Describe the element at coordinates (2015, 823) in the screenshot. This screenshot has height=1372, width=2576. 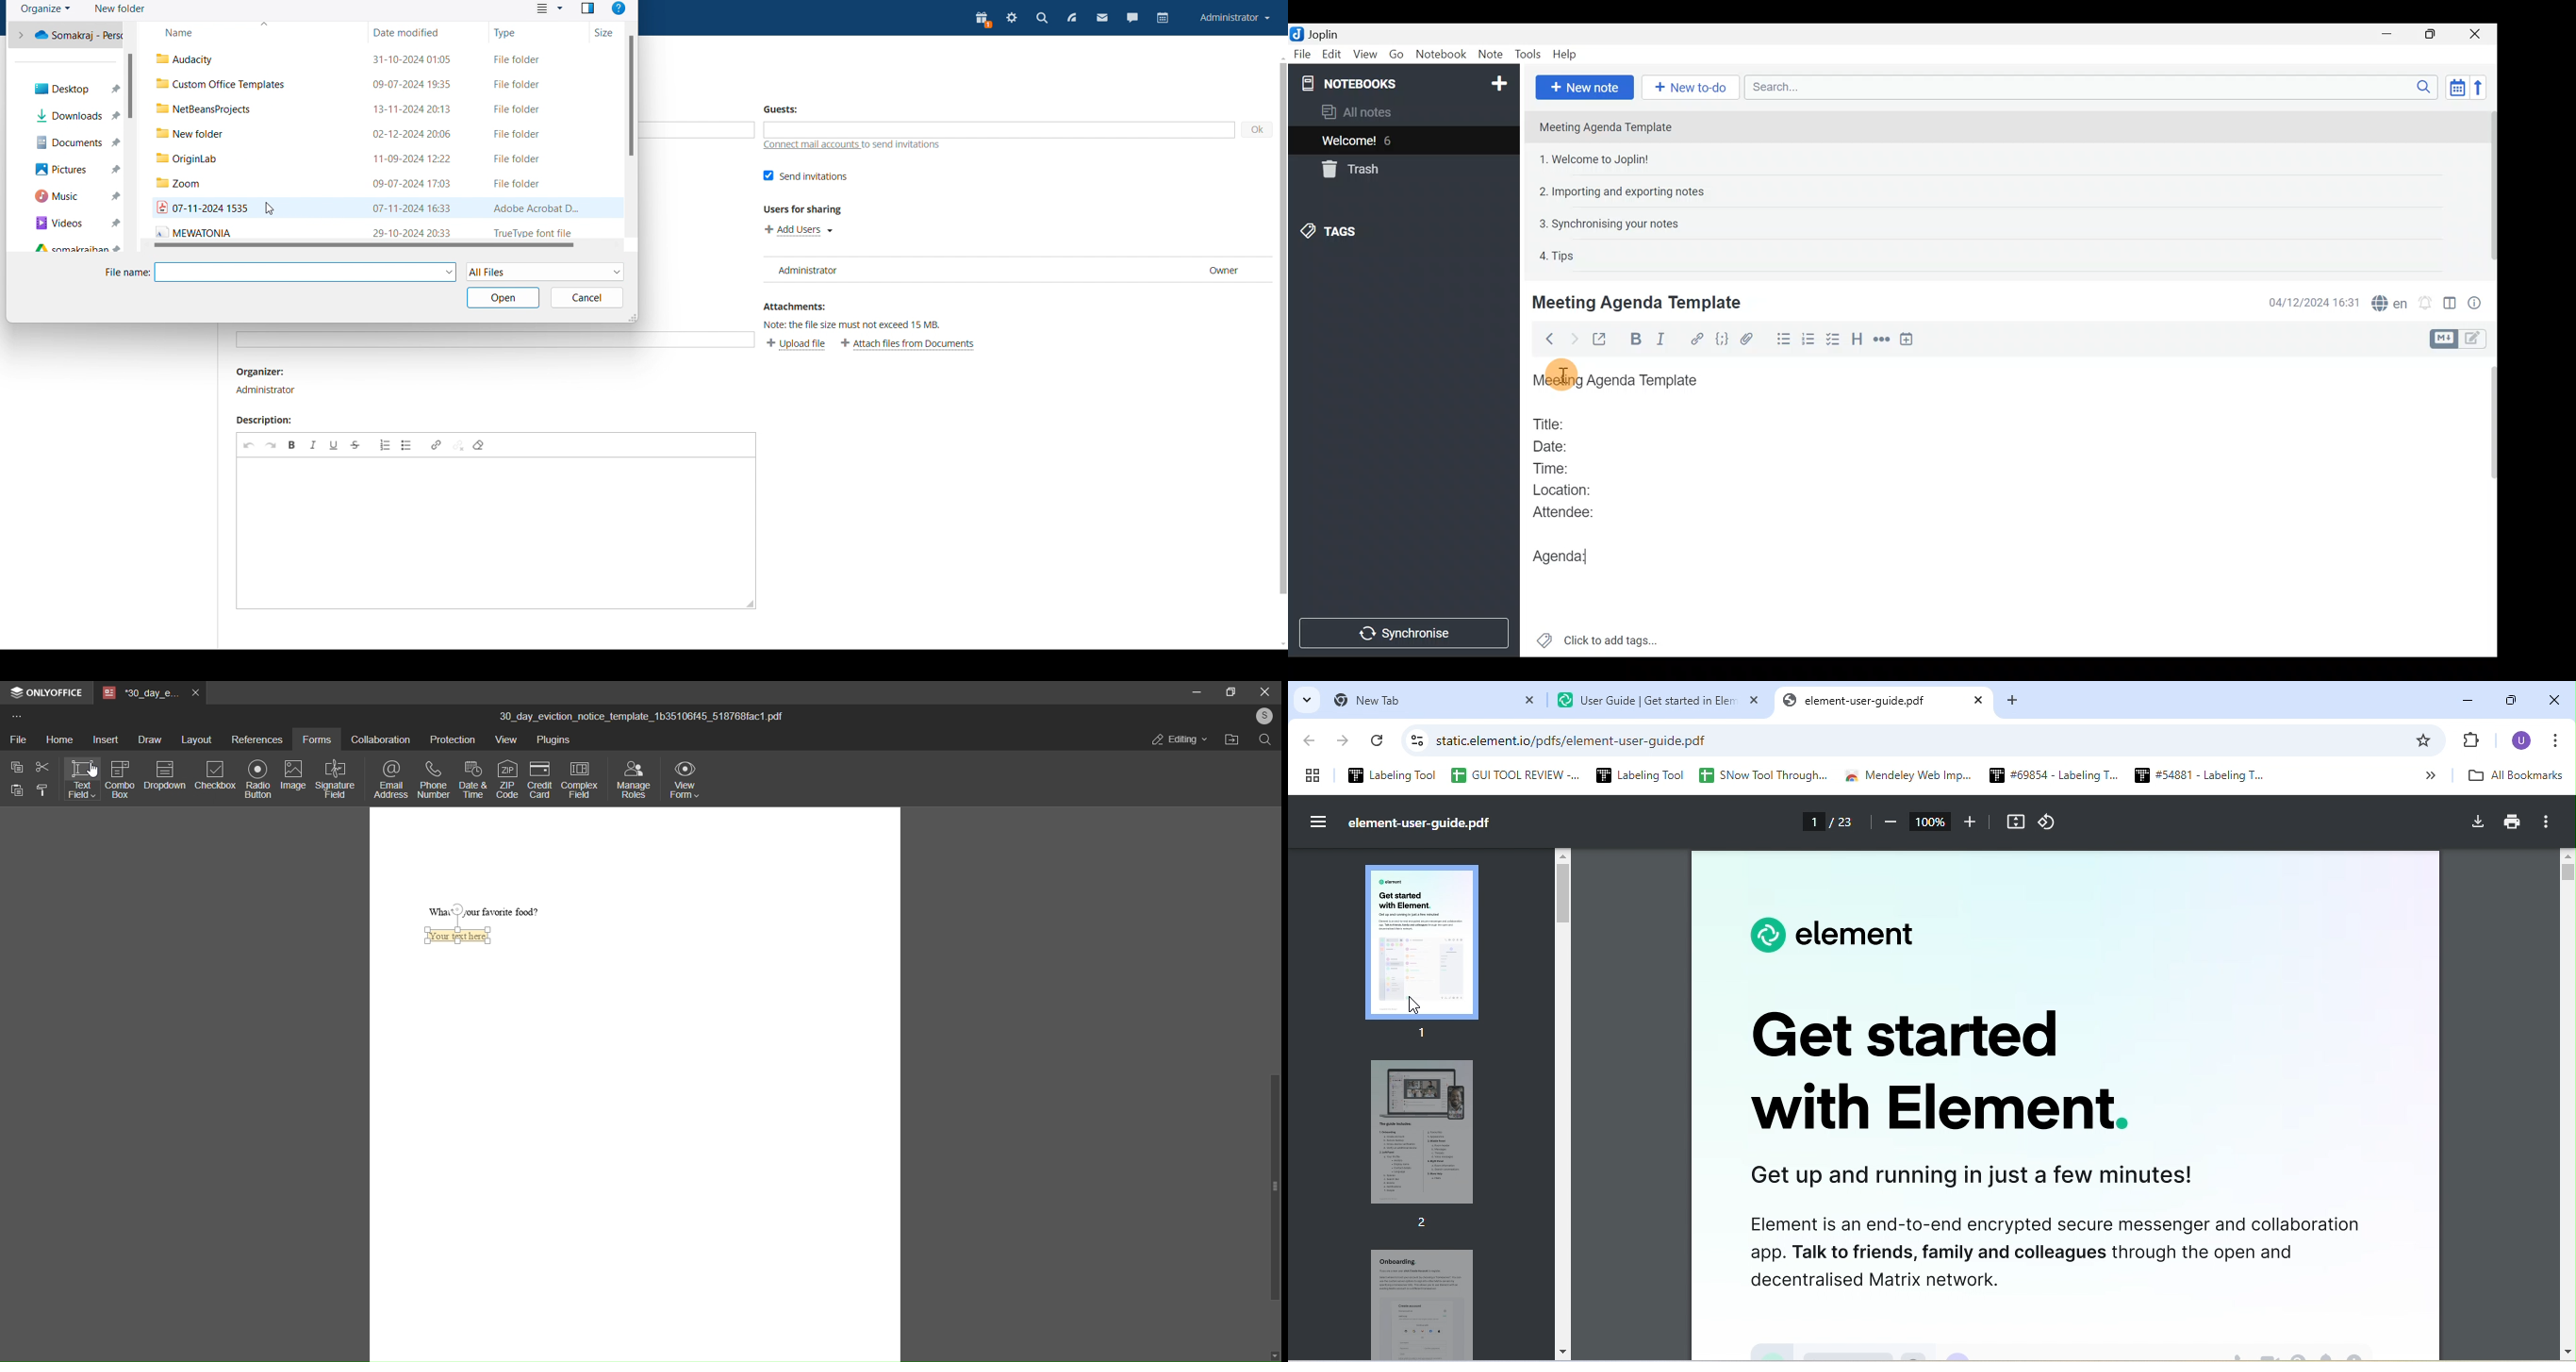
I see `fit to page` at that location.